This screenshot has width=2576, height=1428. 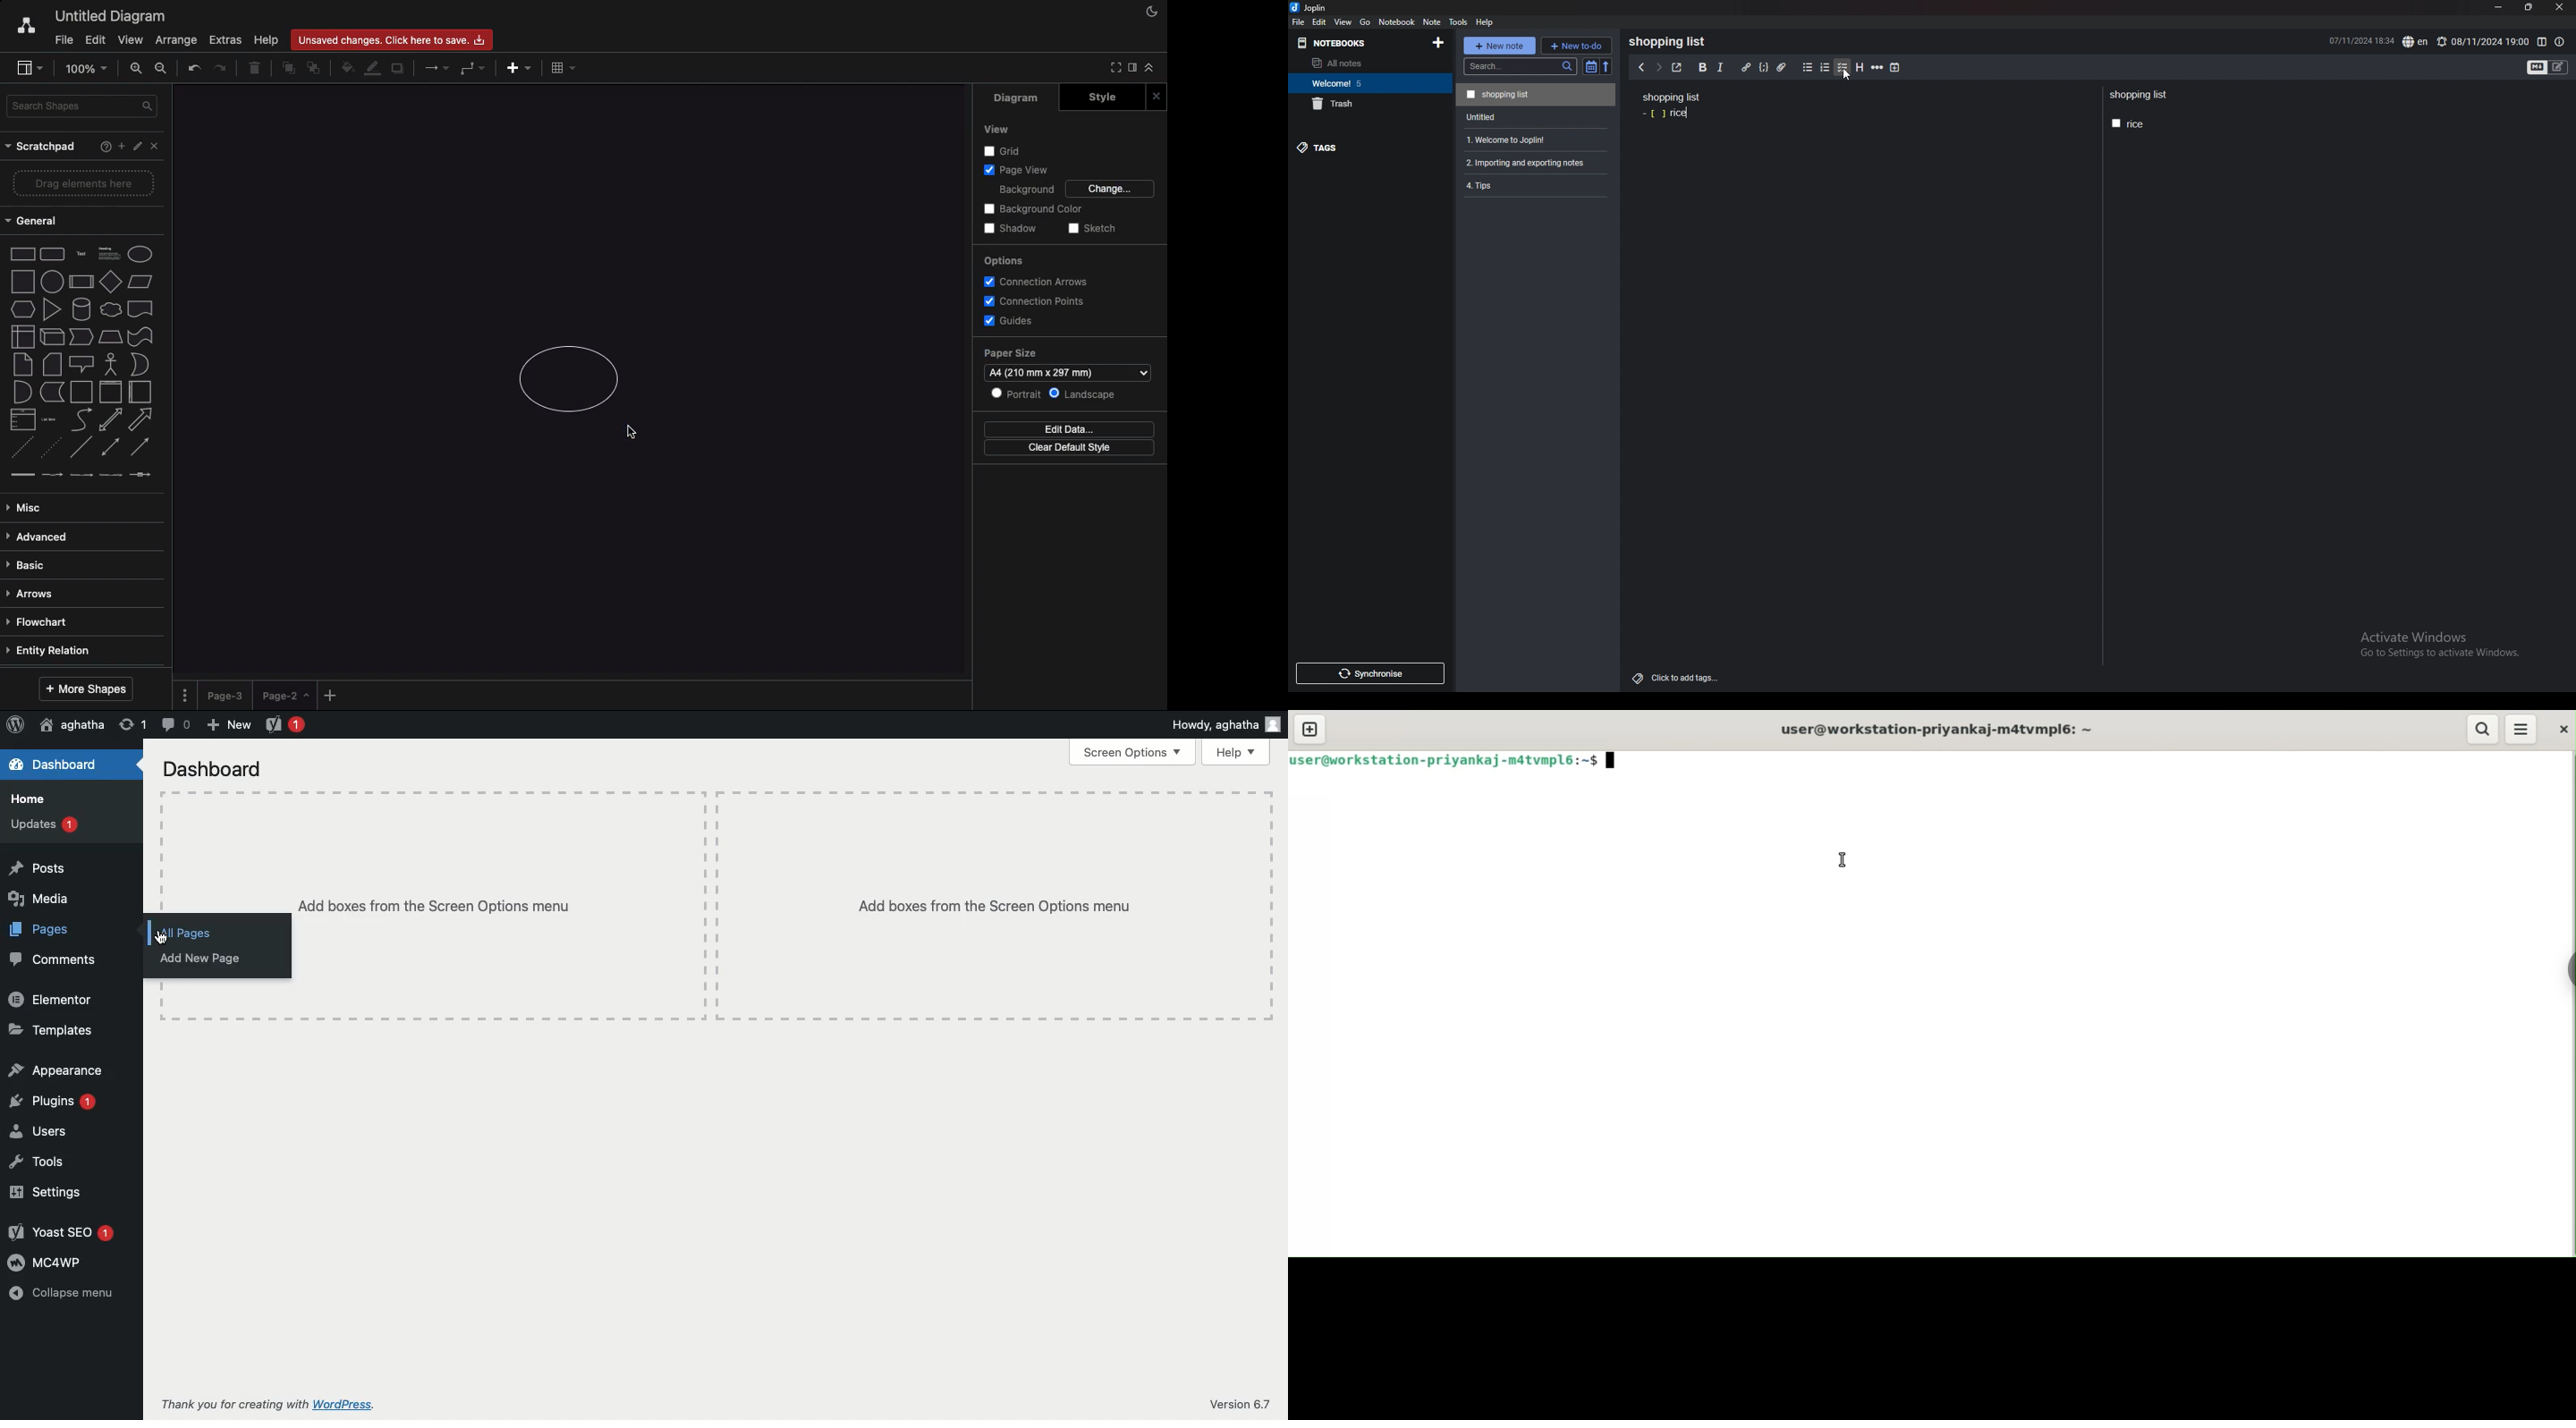 I want to click on Howdy user, so click(x=1227, y=723).